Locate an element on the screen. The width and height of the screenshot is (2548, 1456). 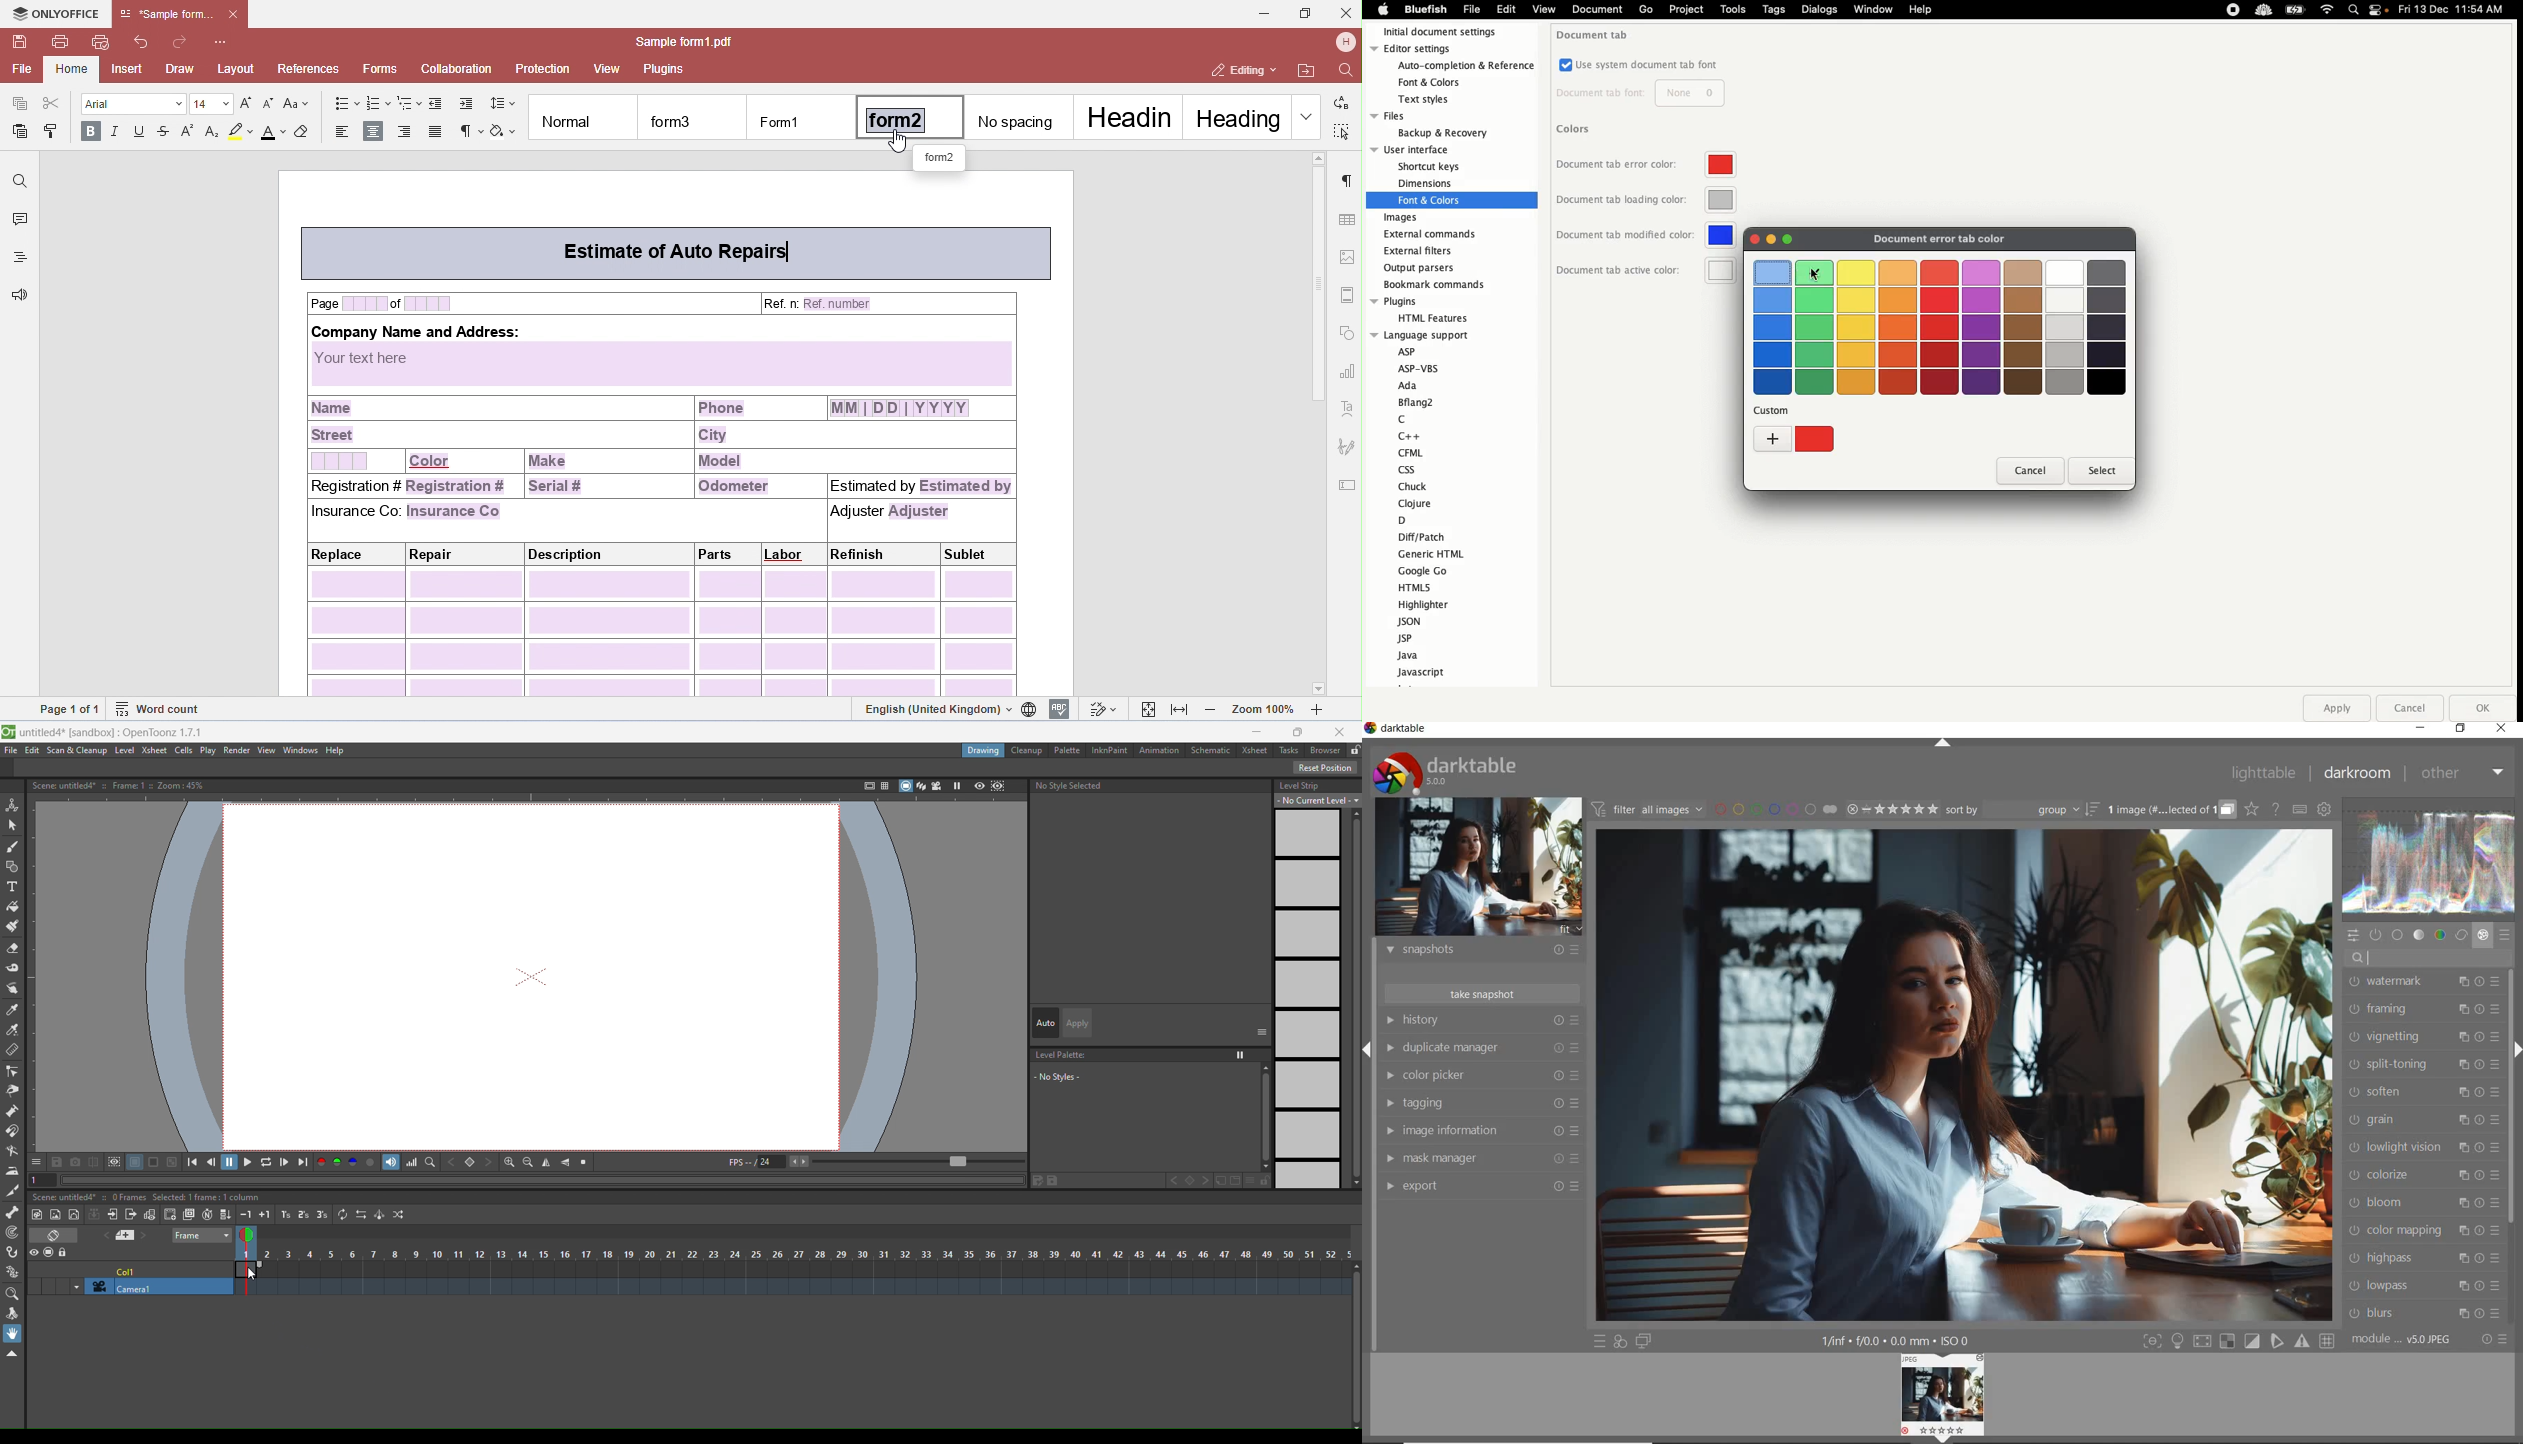
Minimize is located at coordinates (1770, 240).